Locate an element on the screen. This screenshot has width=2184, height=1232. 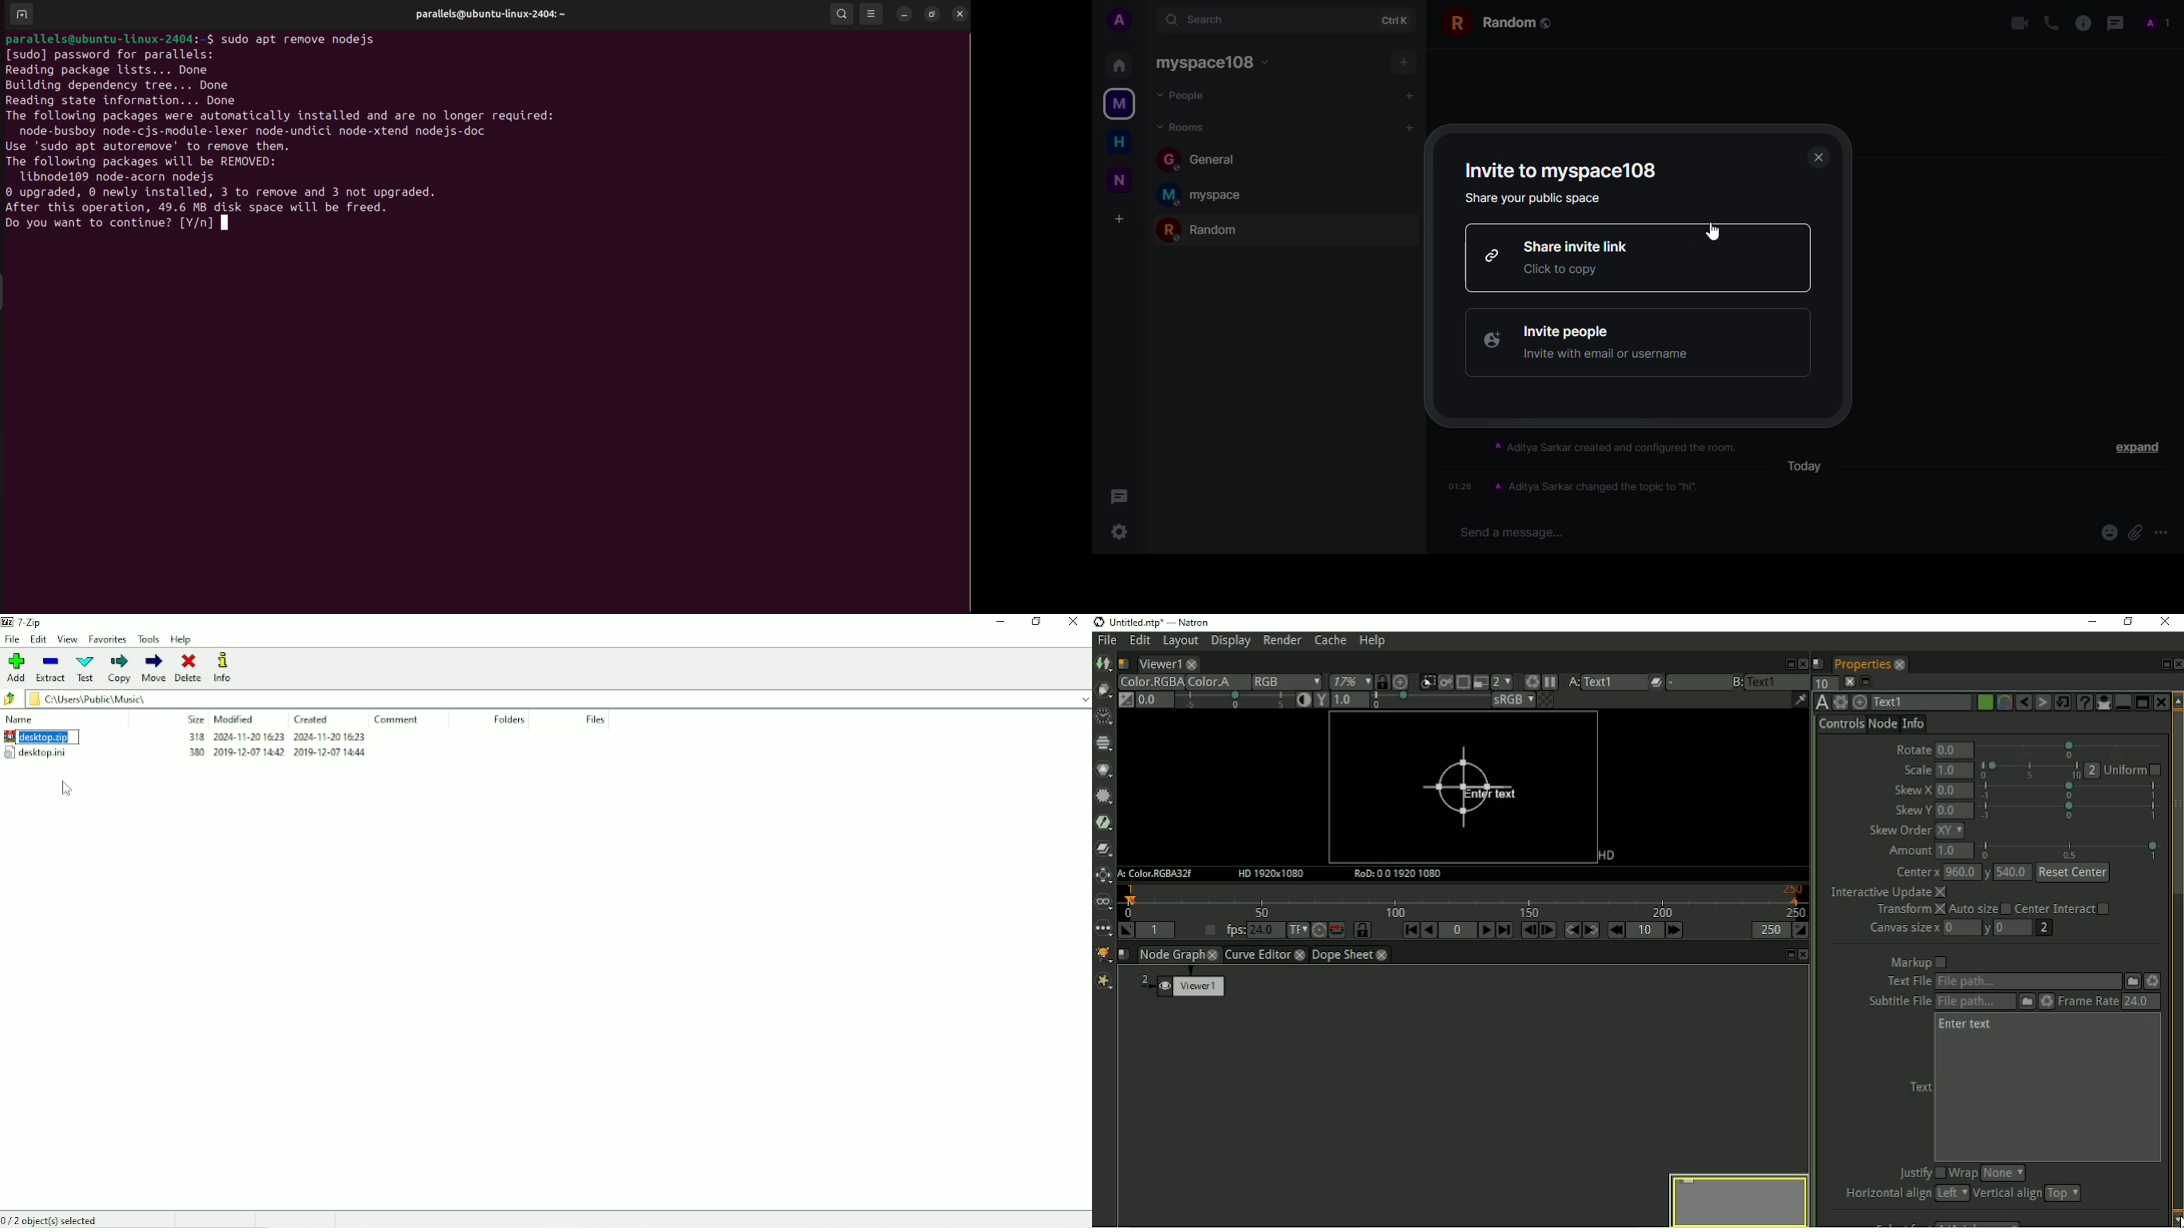
close is located at coordinates (1382, 956).